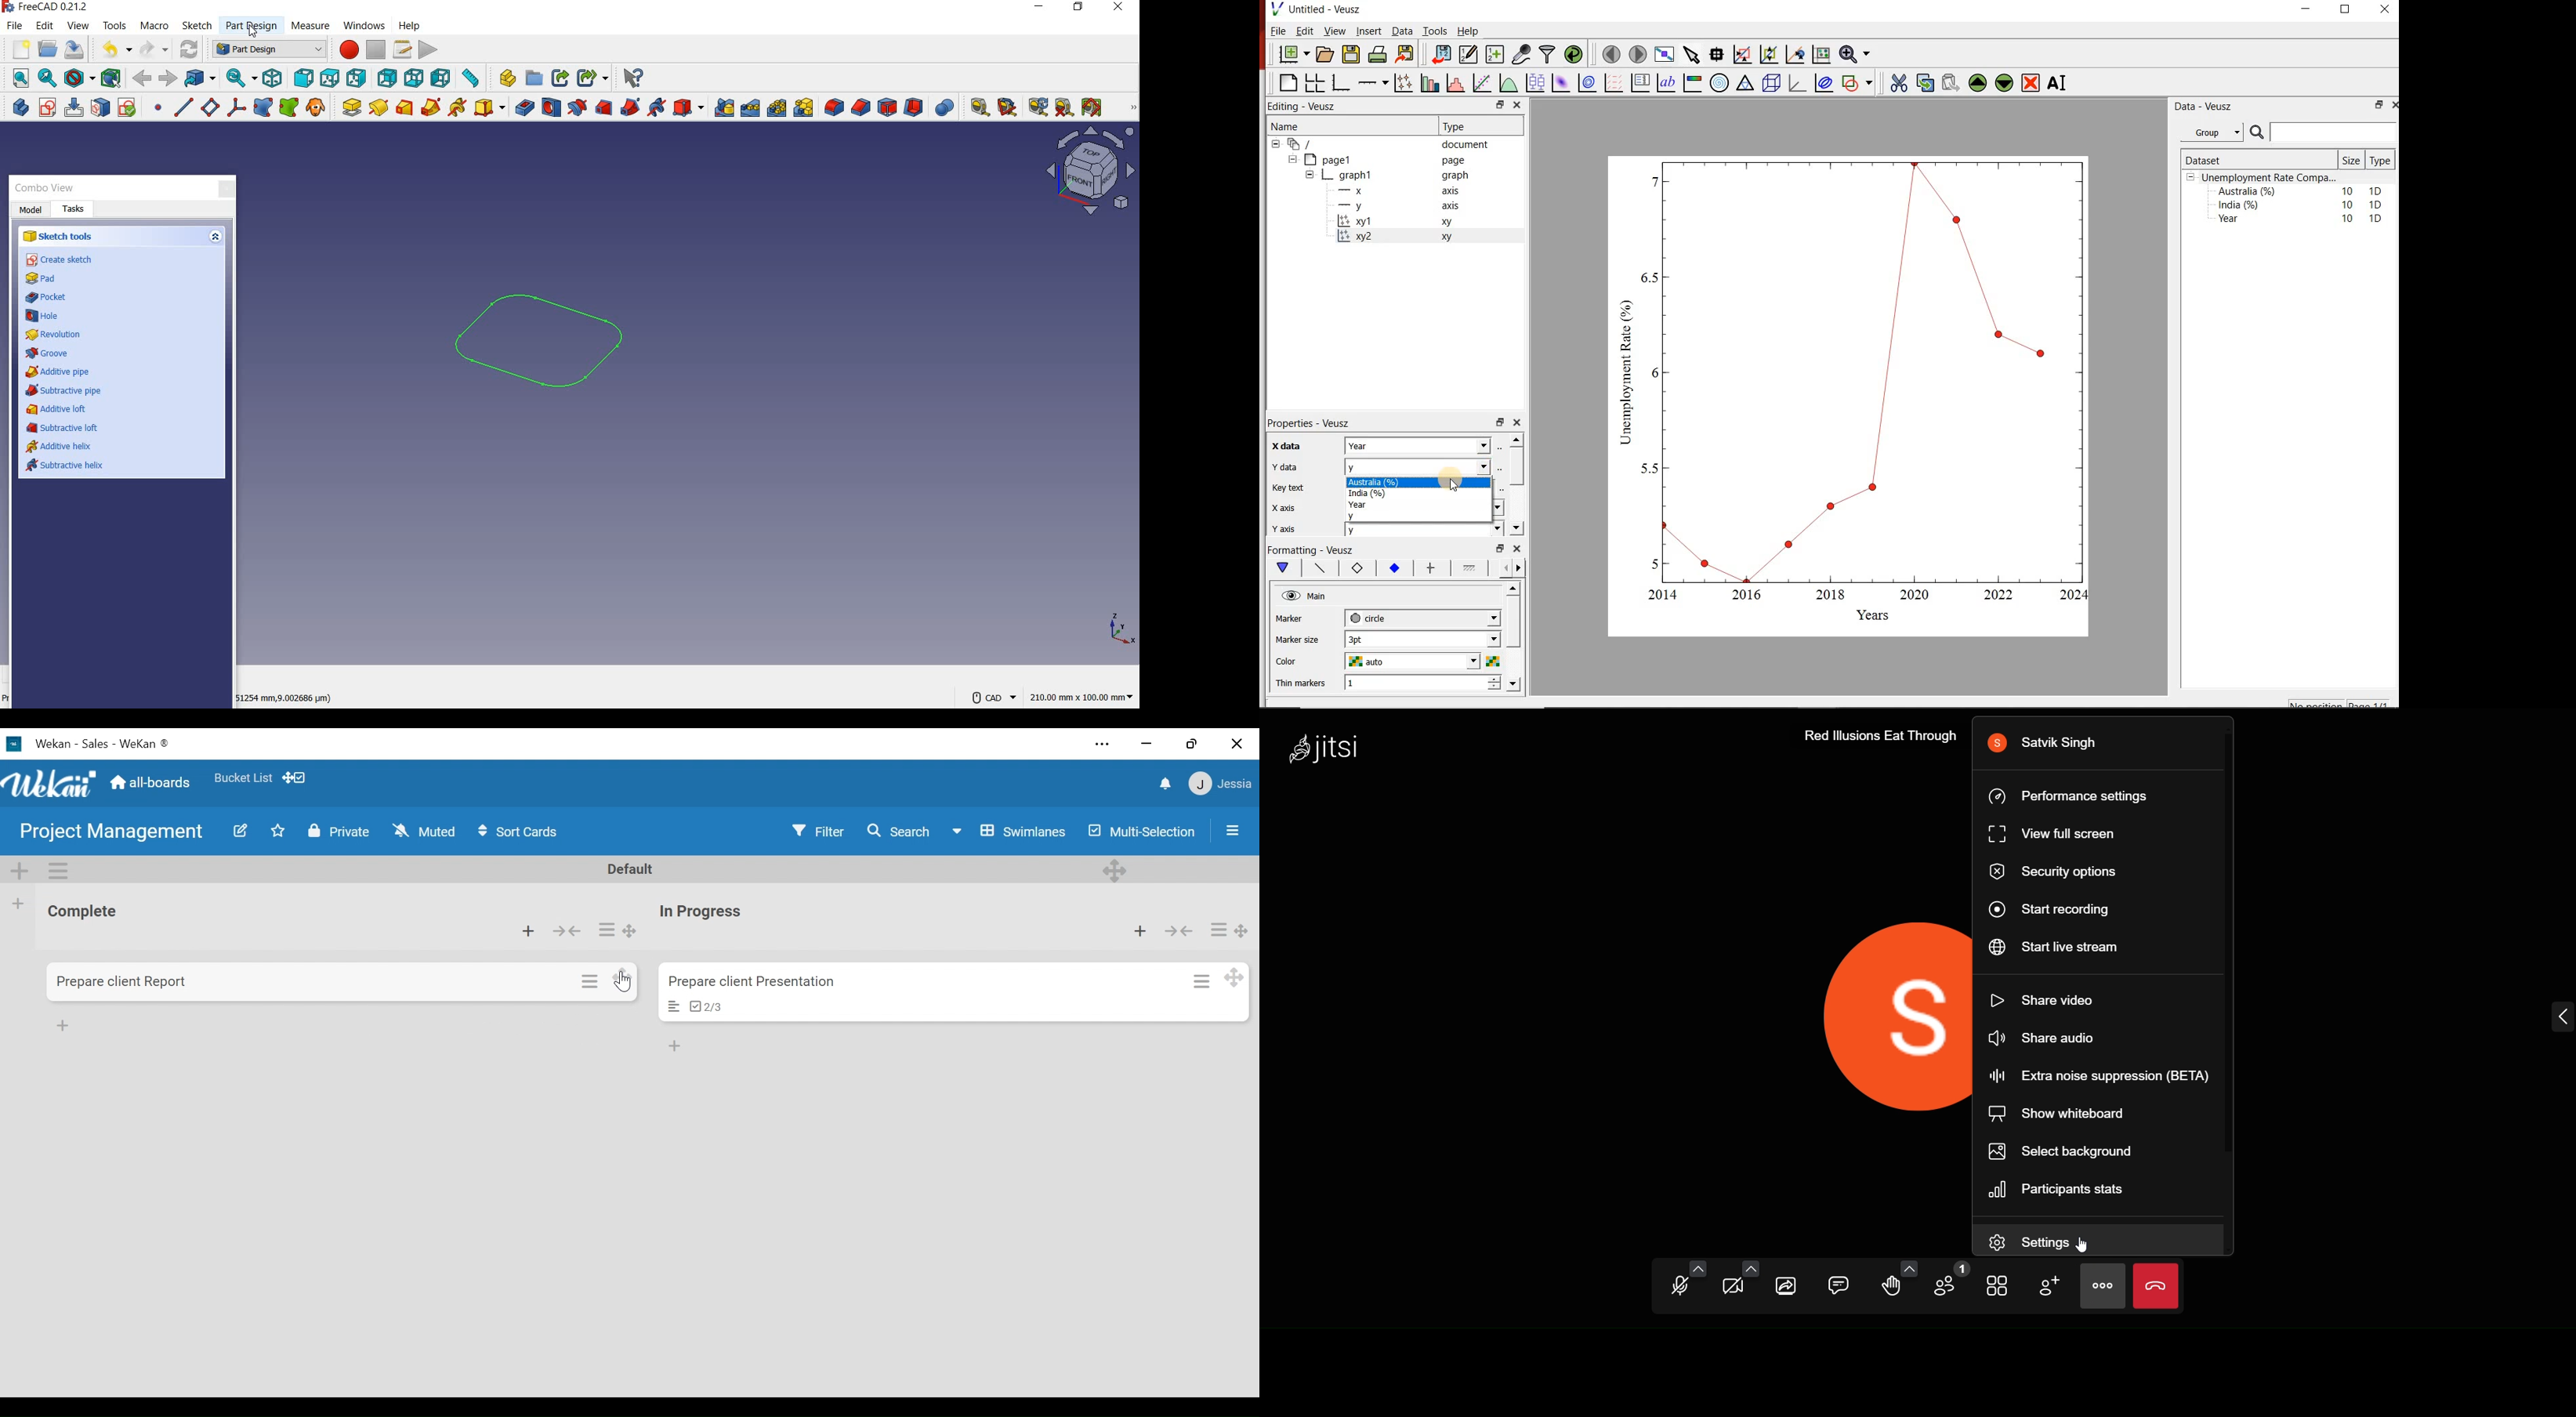 The height and width of the screenshot is (1428, 2576). Describe the element at coordinates (1008, 107) in the screenshot. I see `measure angular` at that location.